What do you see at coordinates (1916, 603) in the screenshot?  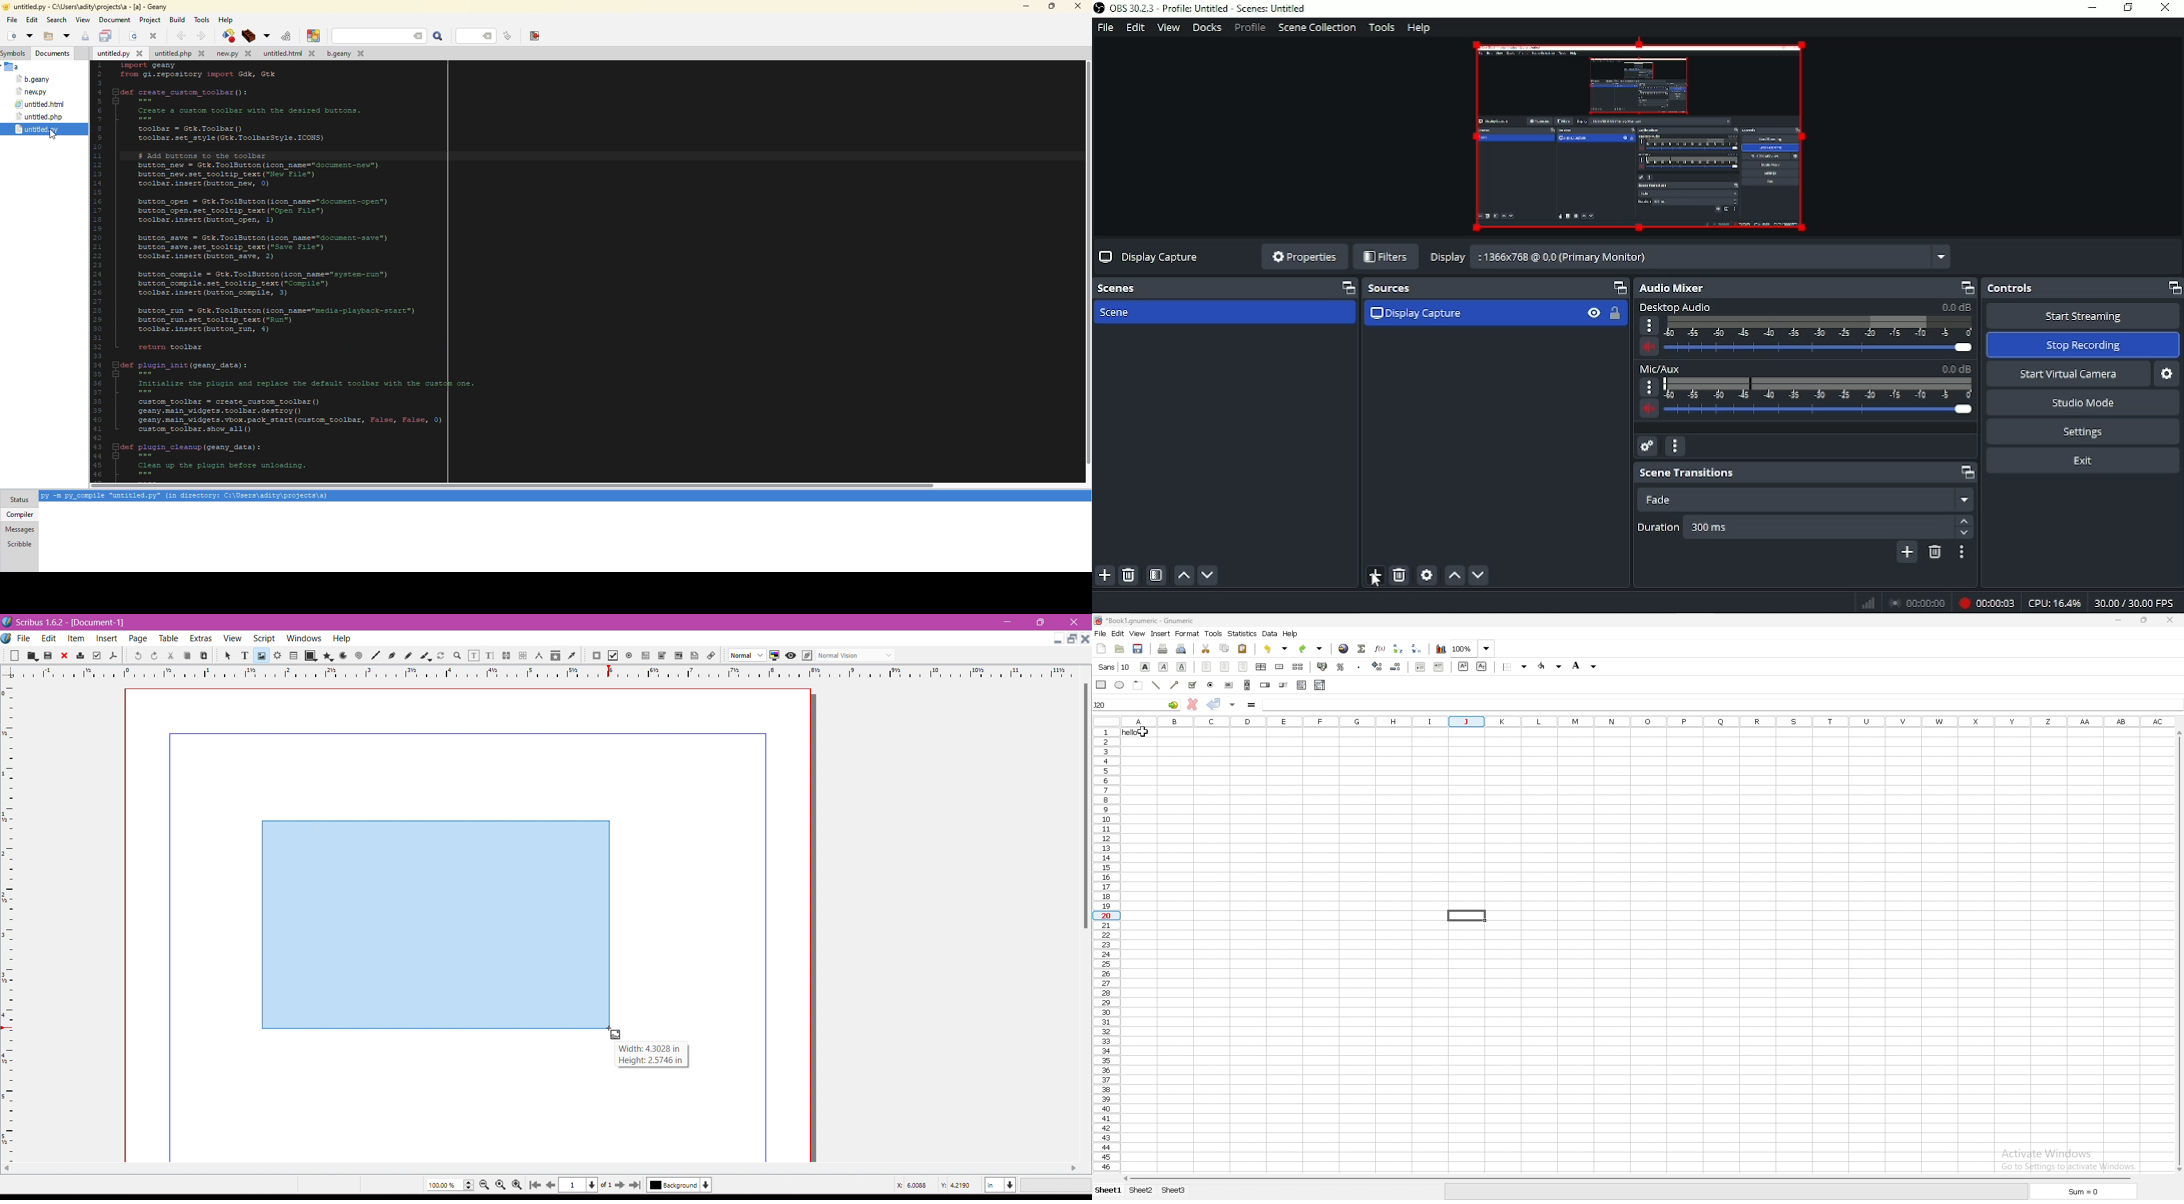 I see `Stop recording` at bounding box center [1916, 603].